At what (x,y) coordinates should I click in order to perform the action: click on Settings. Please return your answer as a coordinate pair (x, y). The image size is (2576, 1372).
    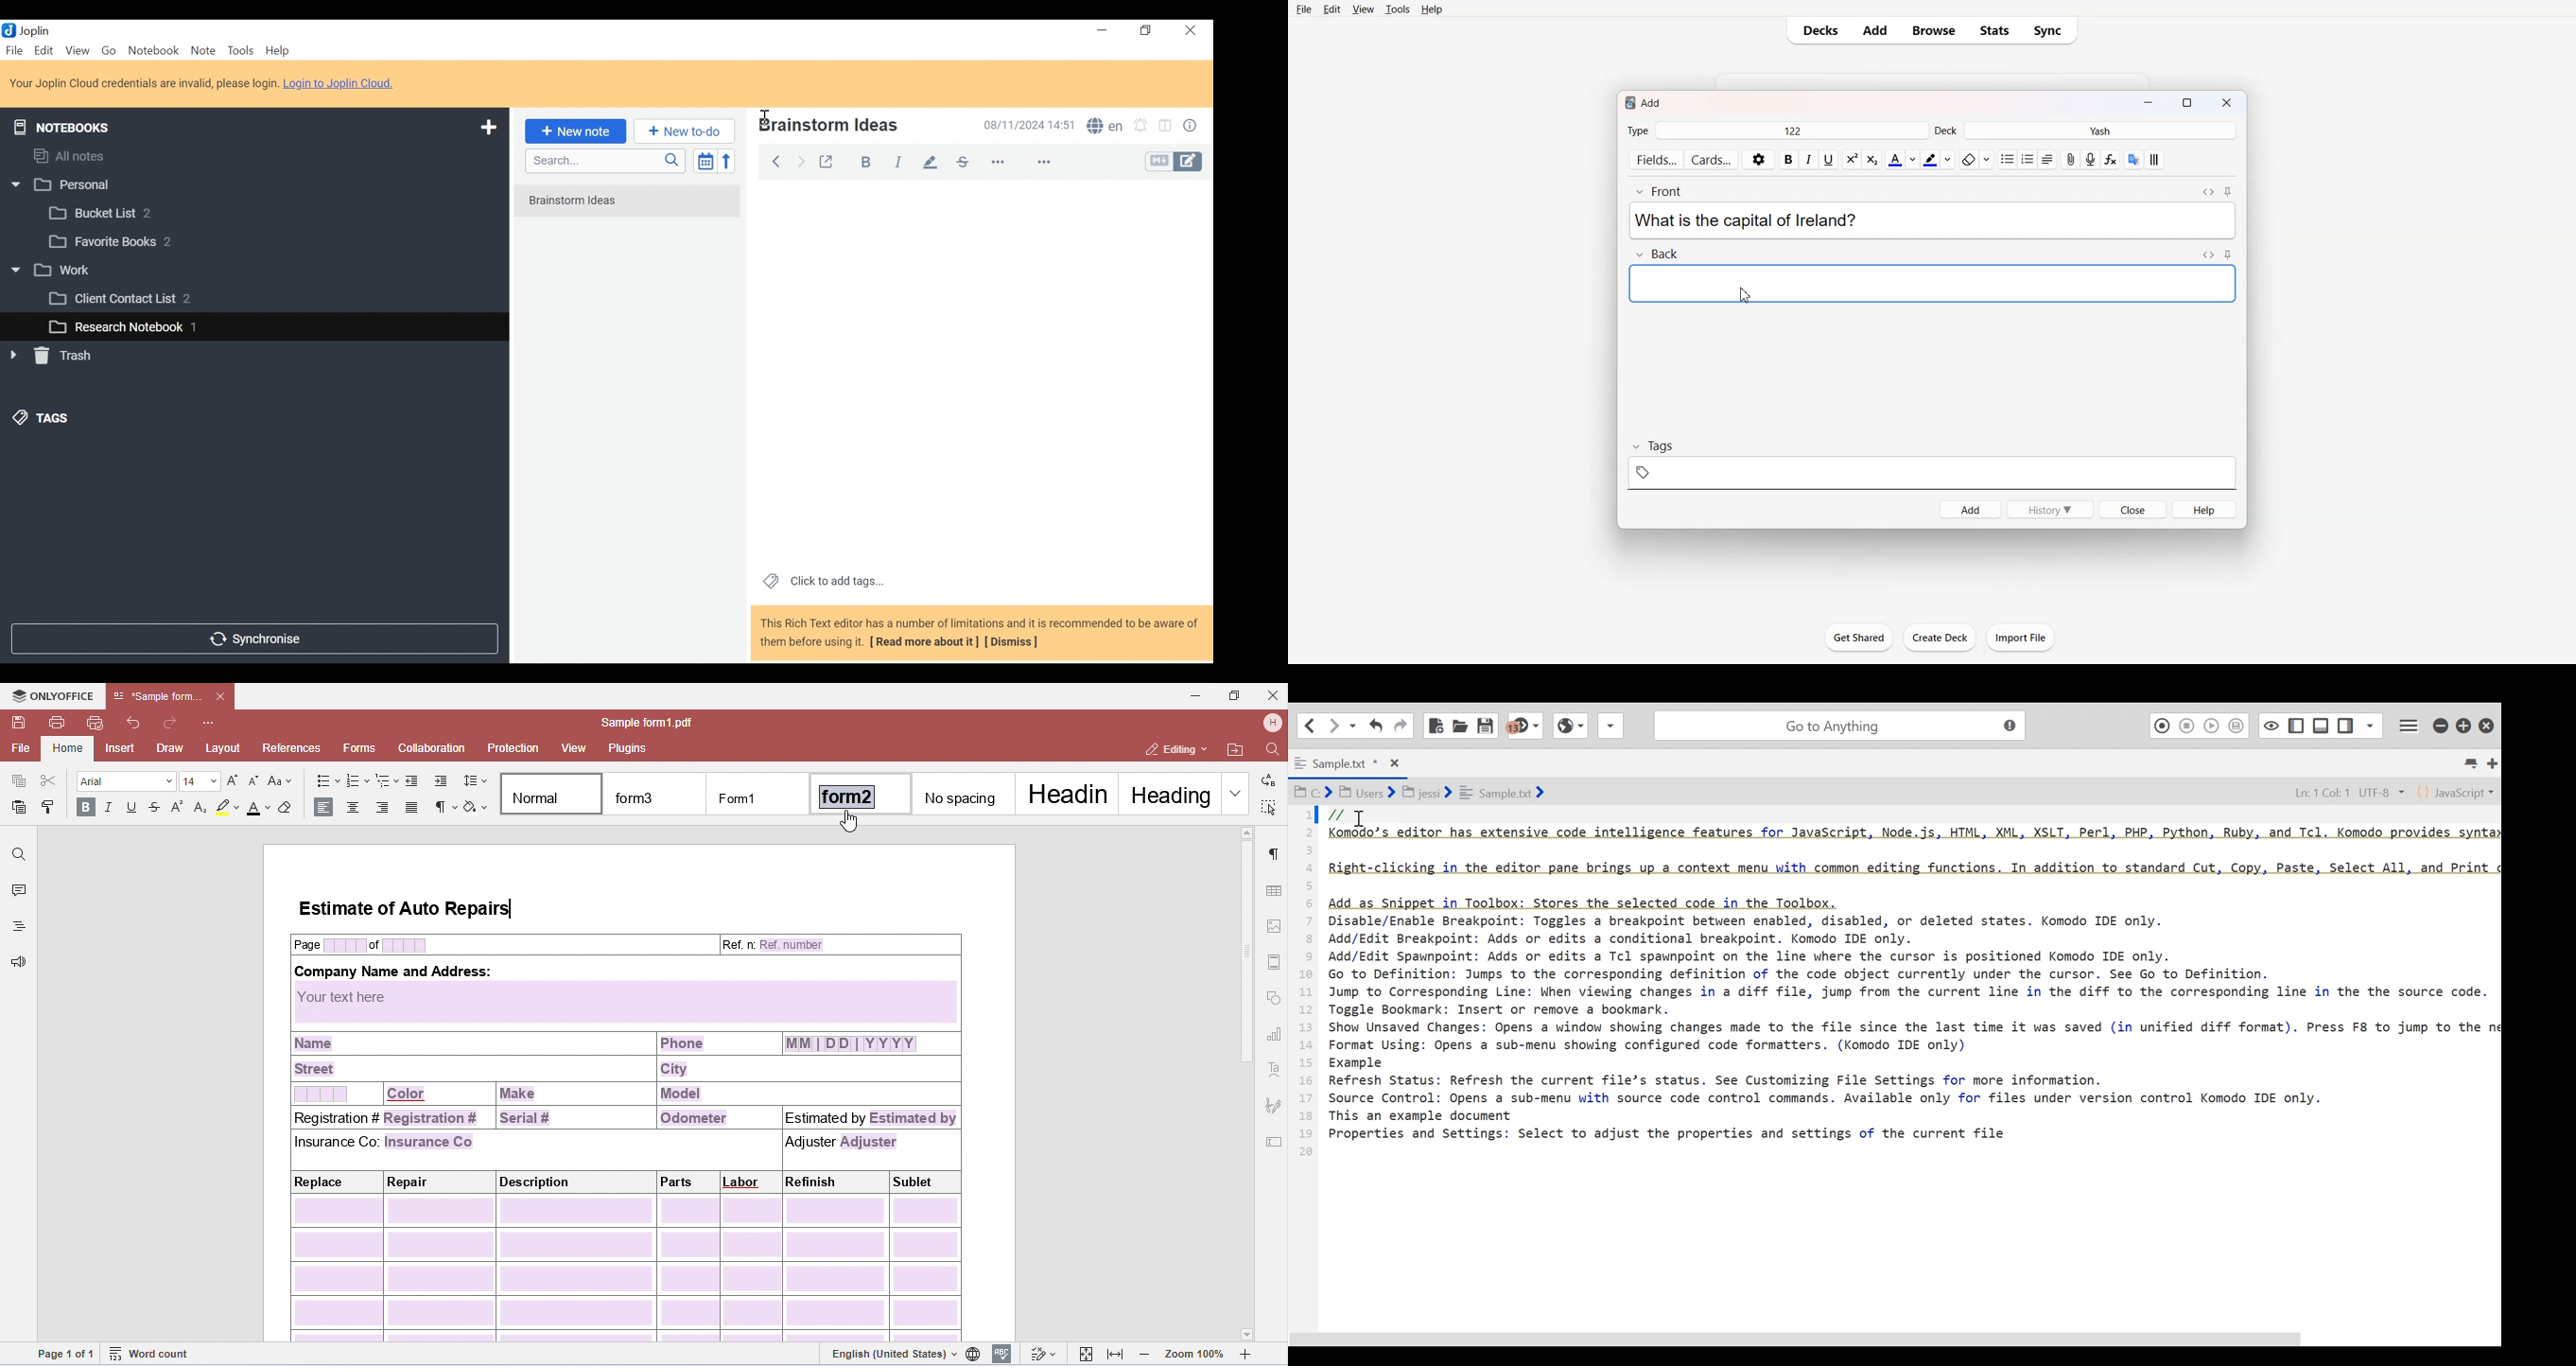
    Looking at the image, I should click on (1759, 160).